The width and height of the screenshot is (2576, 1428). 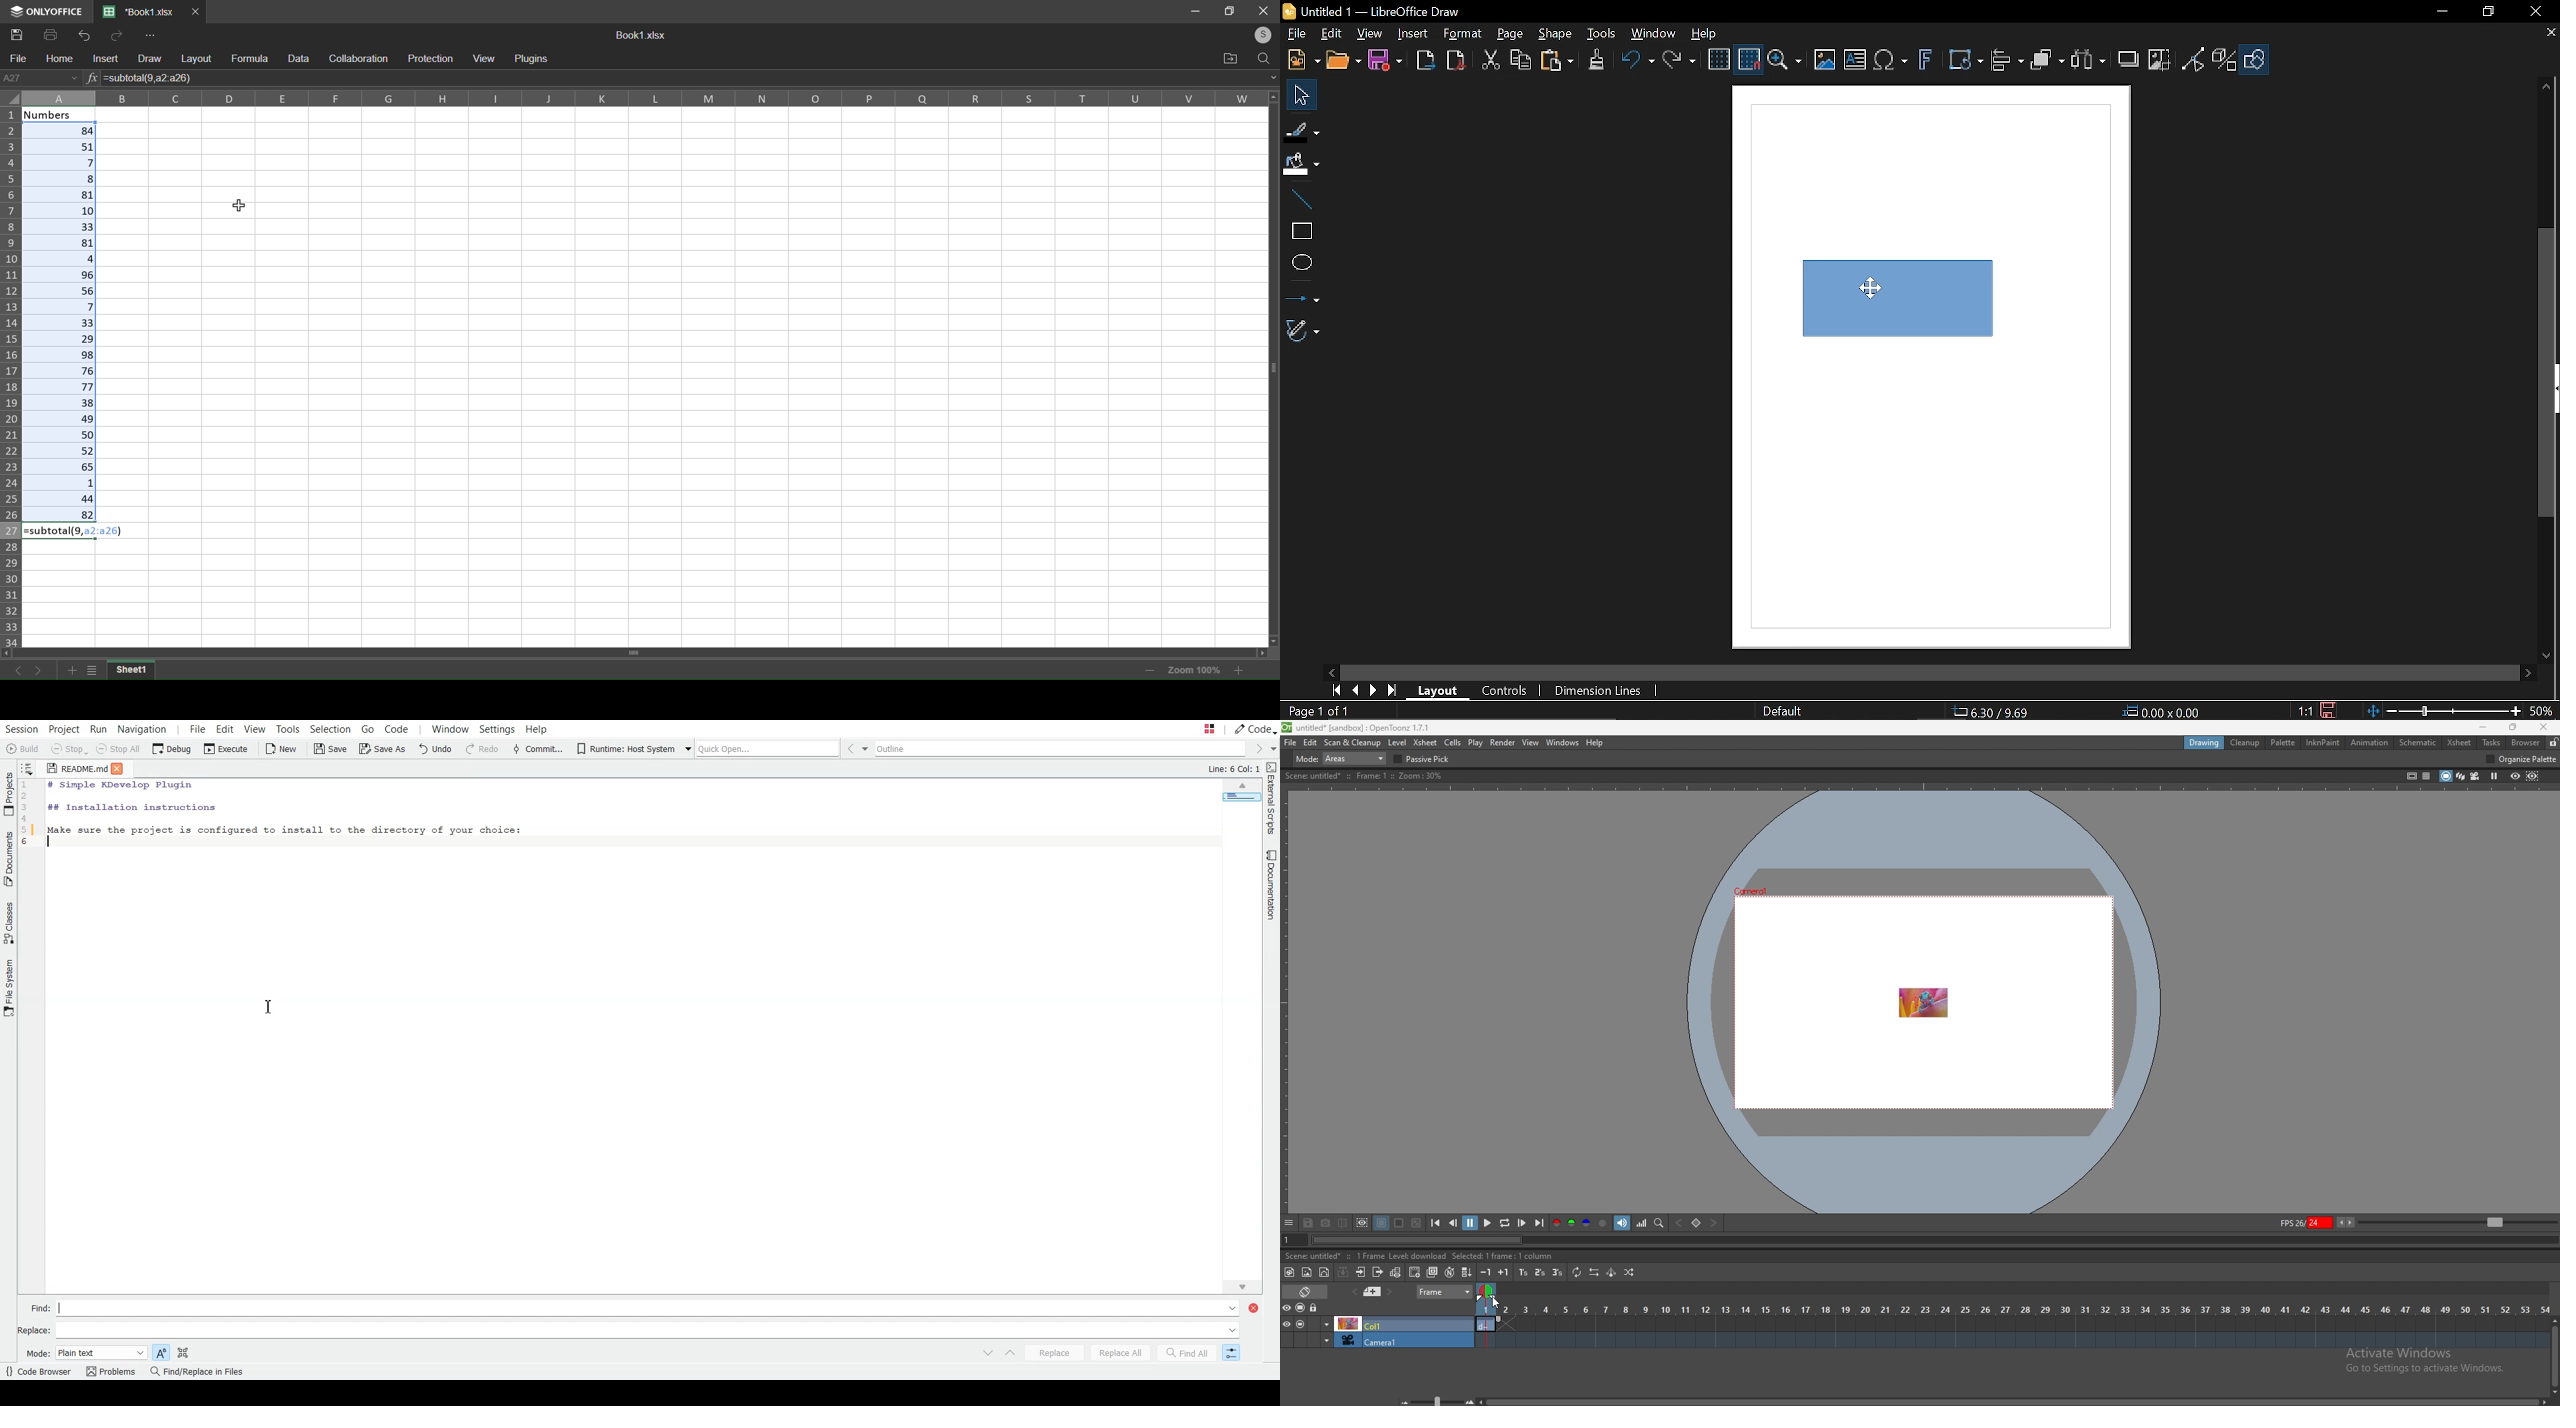 I want to click on options, so click(x=1289, y=1224).